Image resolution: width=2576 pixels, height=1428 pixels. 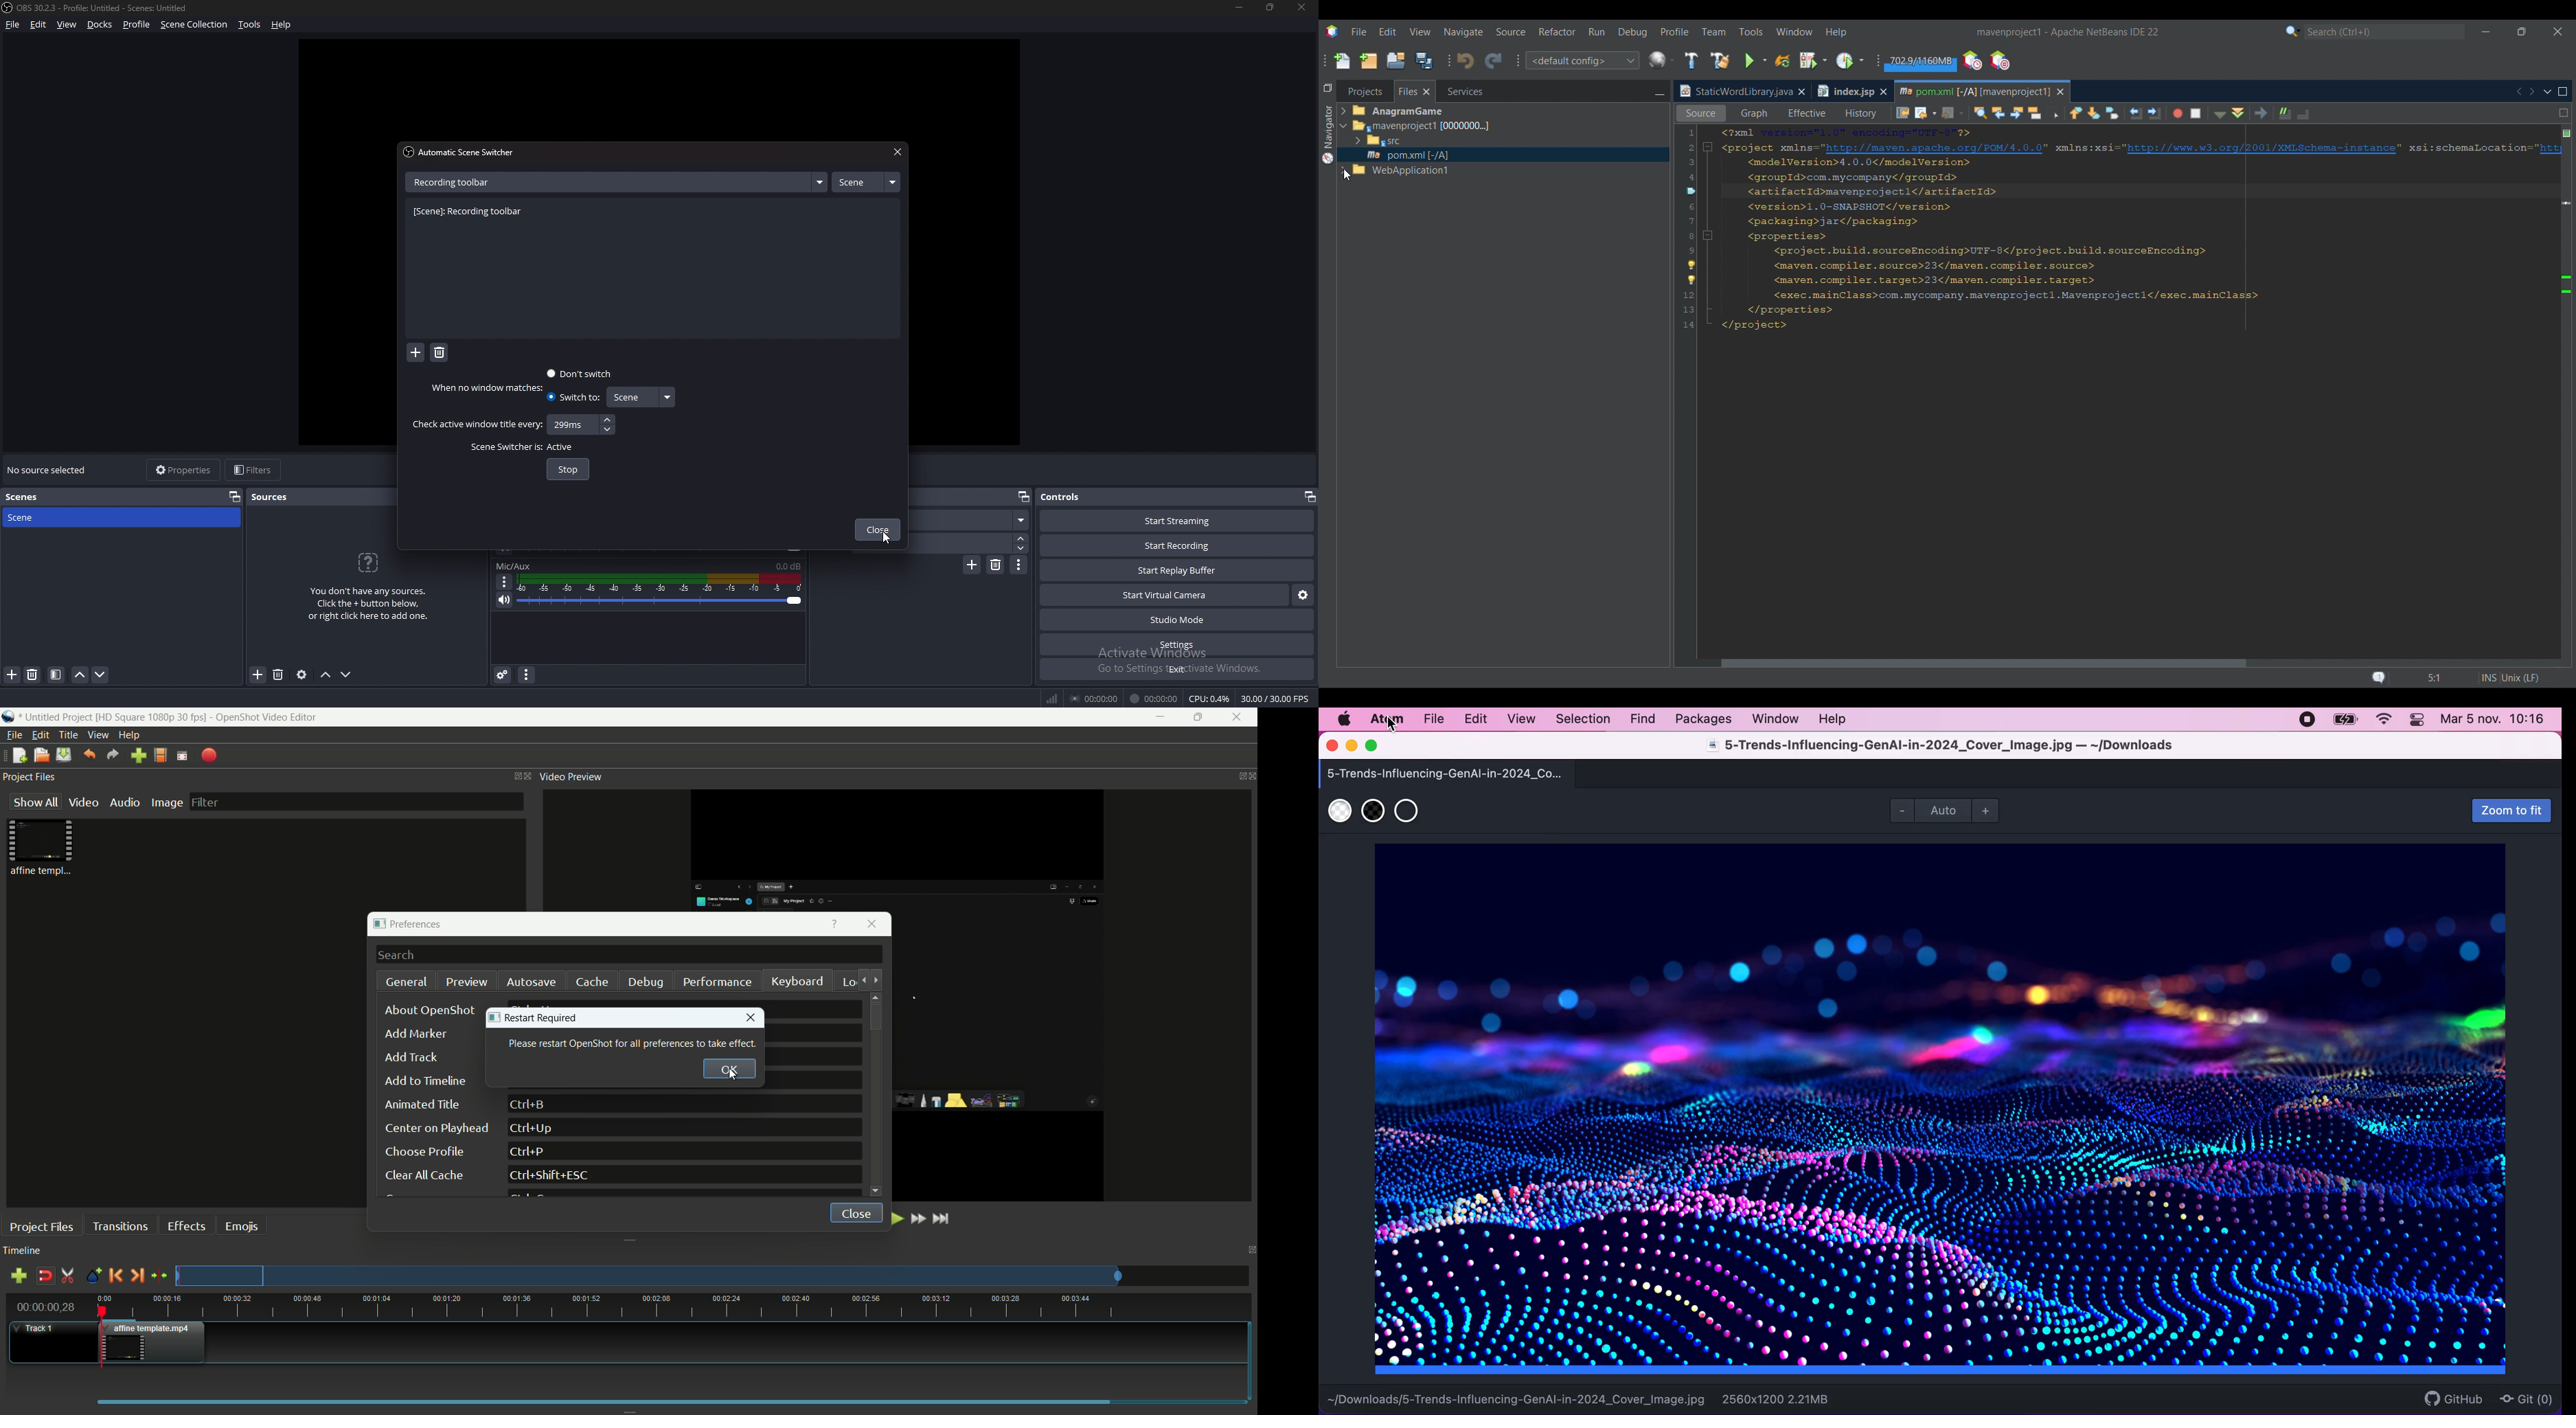 I want to click on dont switch, so click(x=581, y=373).